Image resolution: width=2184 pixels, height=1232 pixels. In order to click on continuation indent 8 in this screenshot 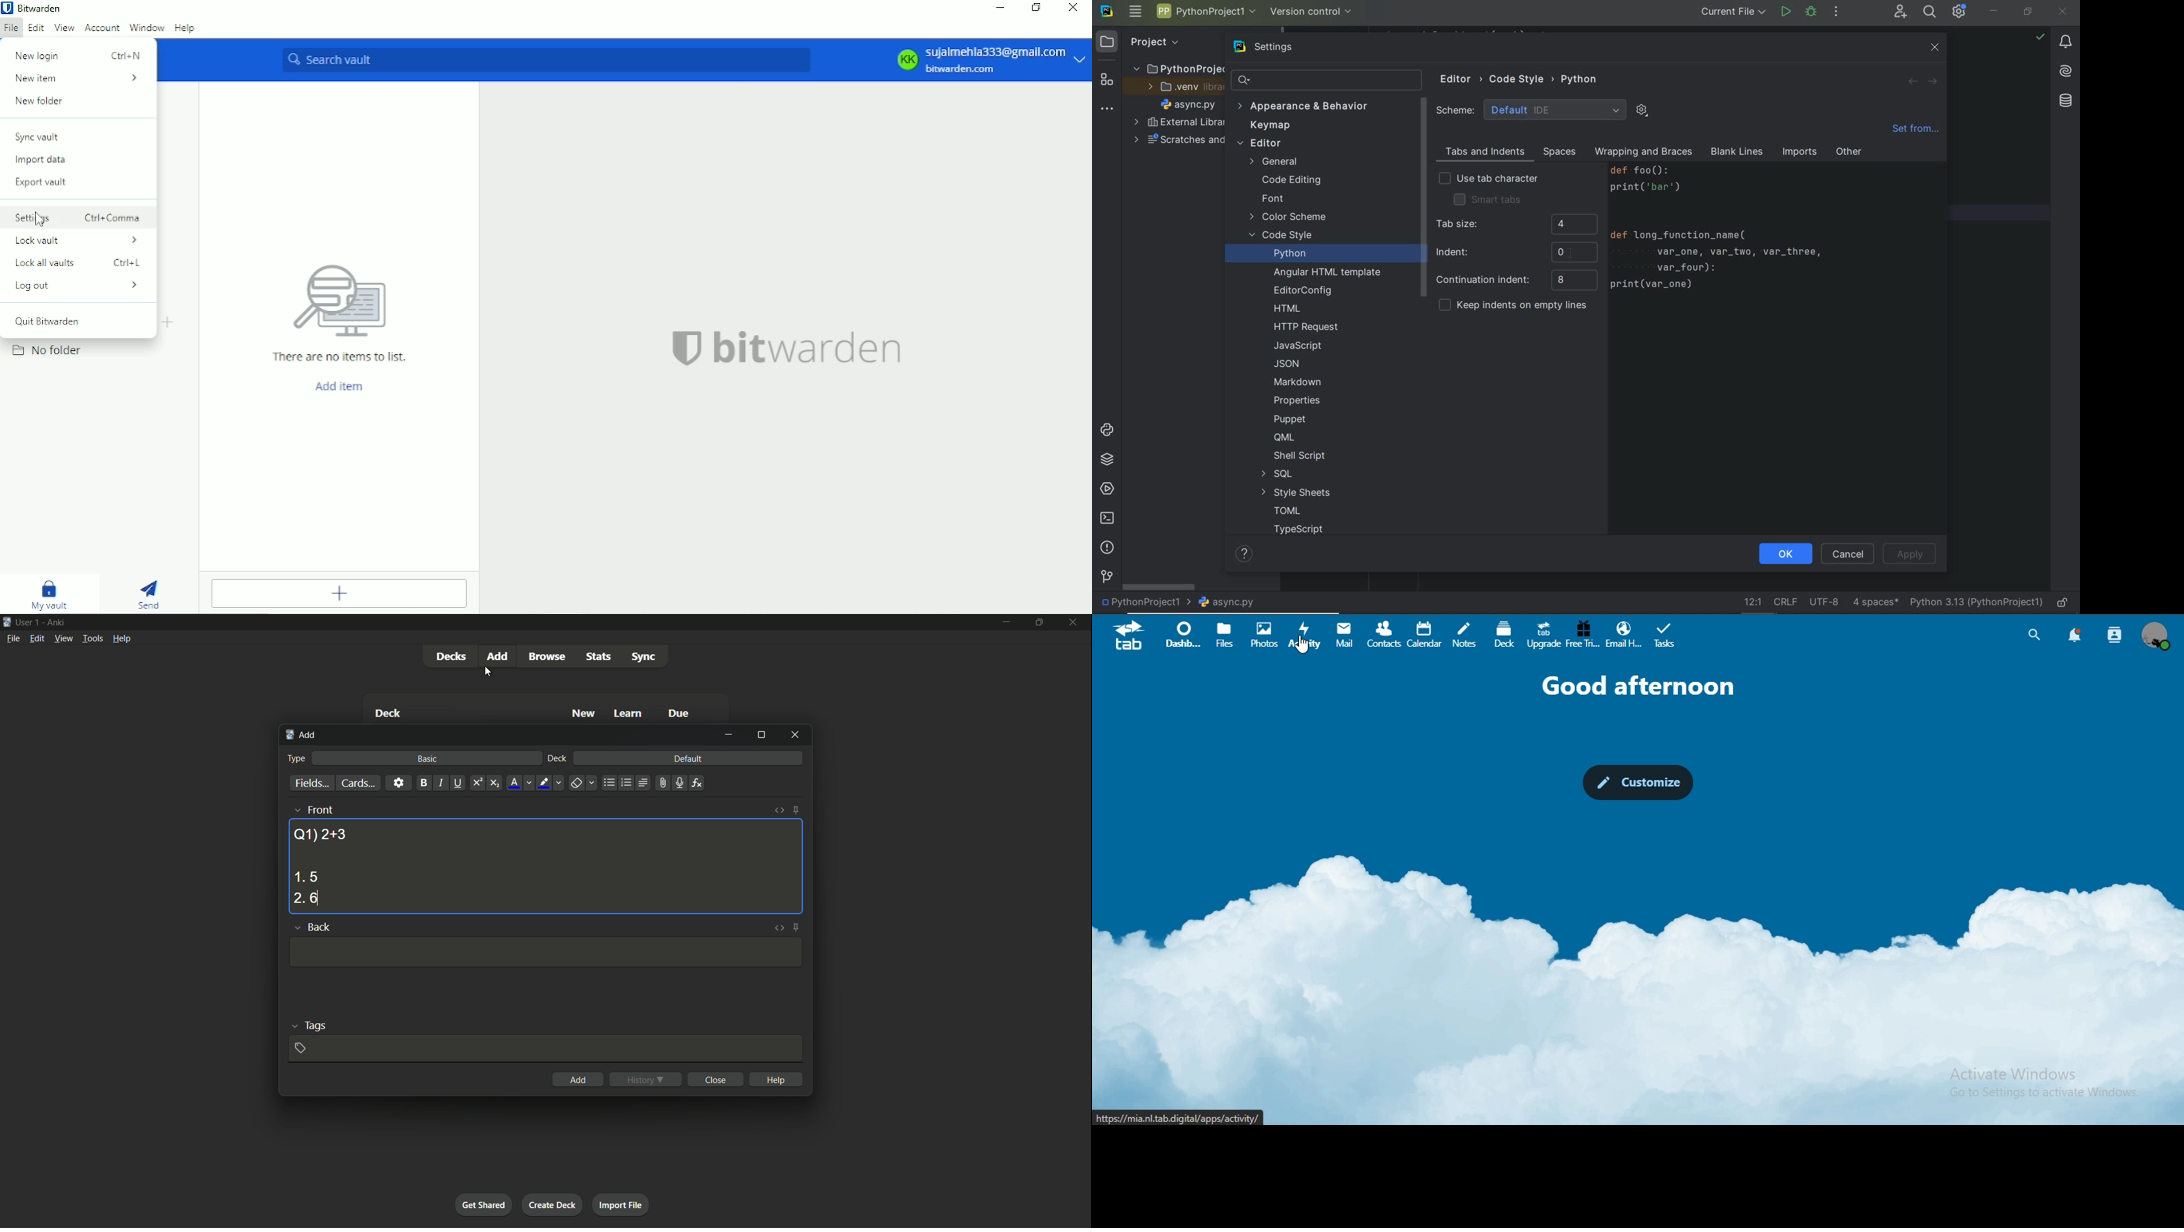, I will do `click(1516, 281)`.